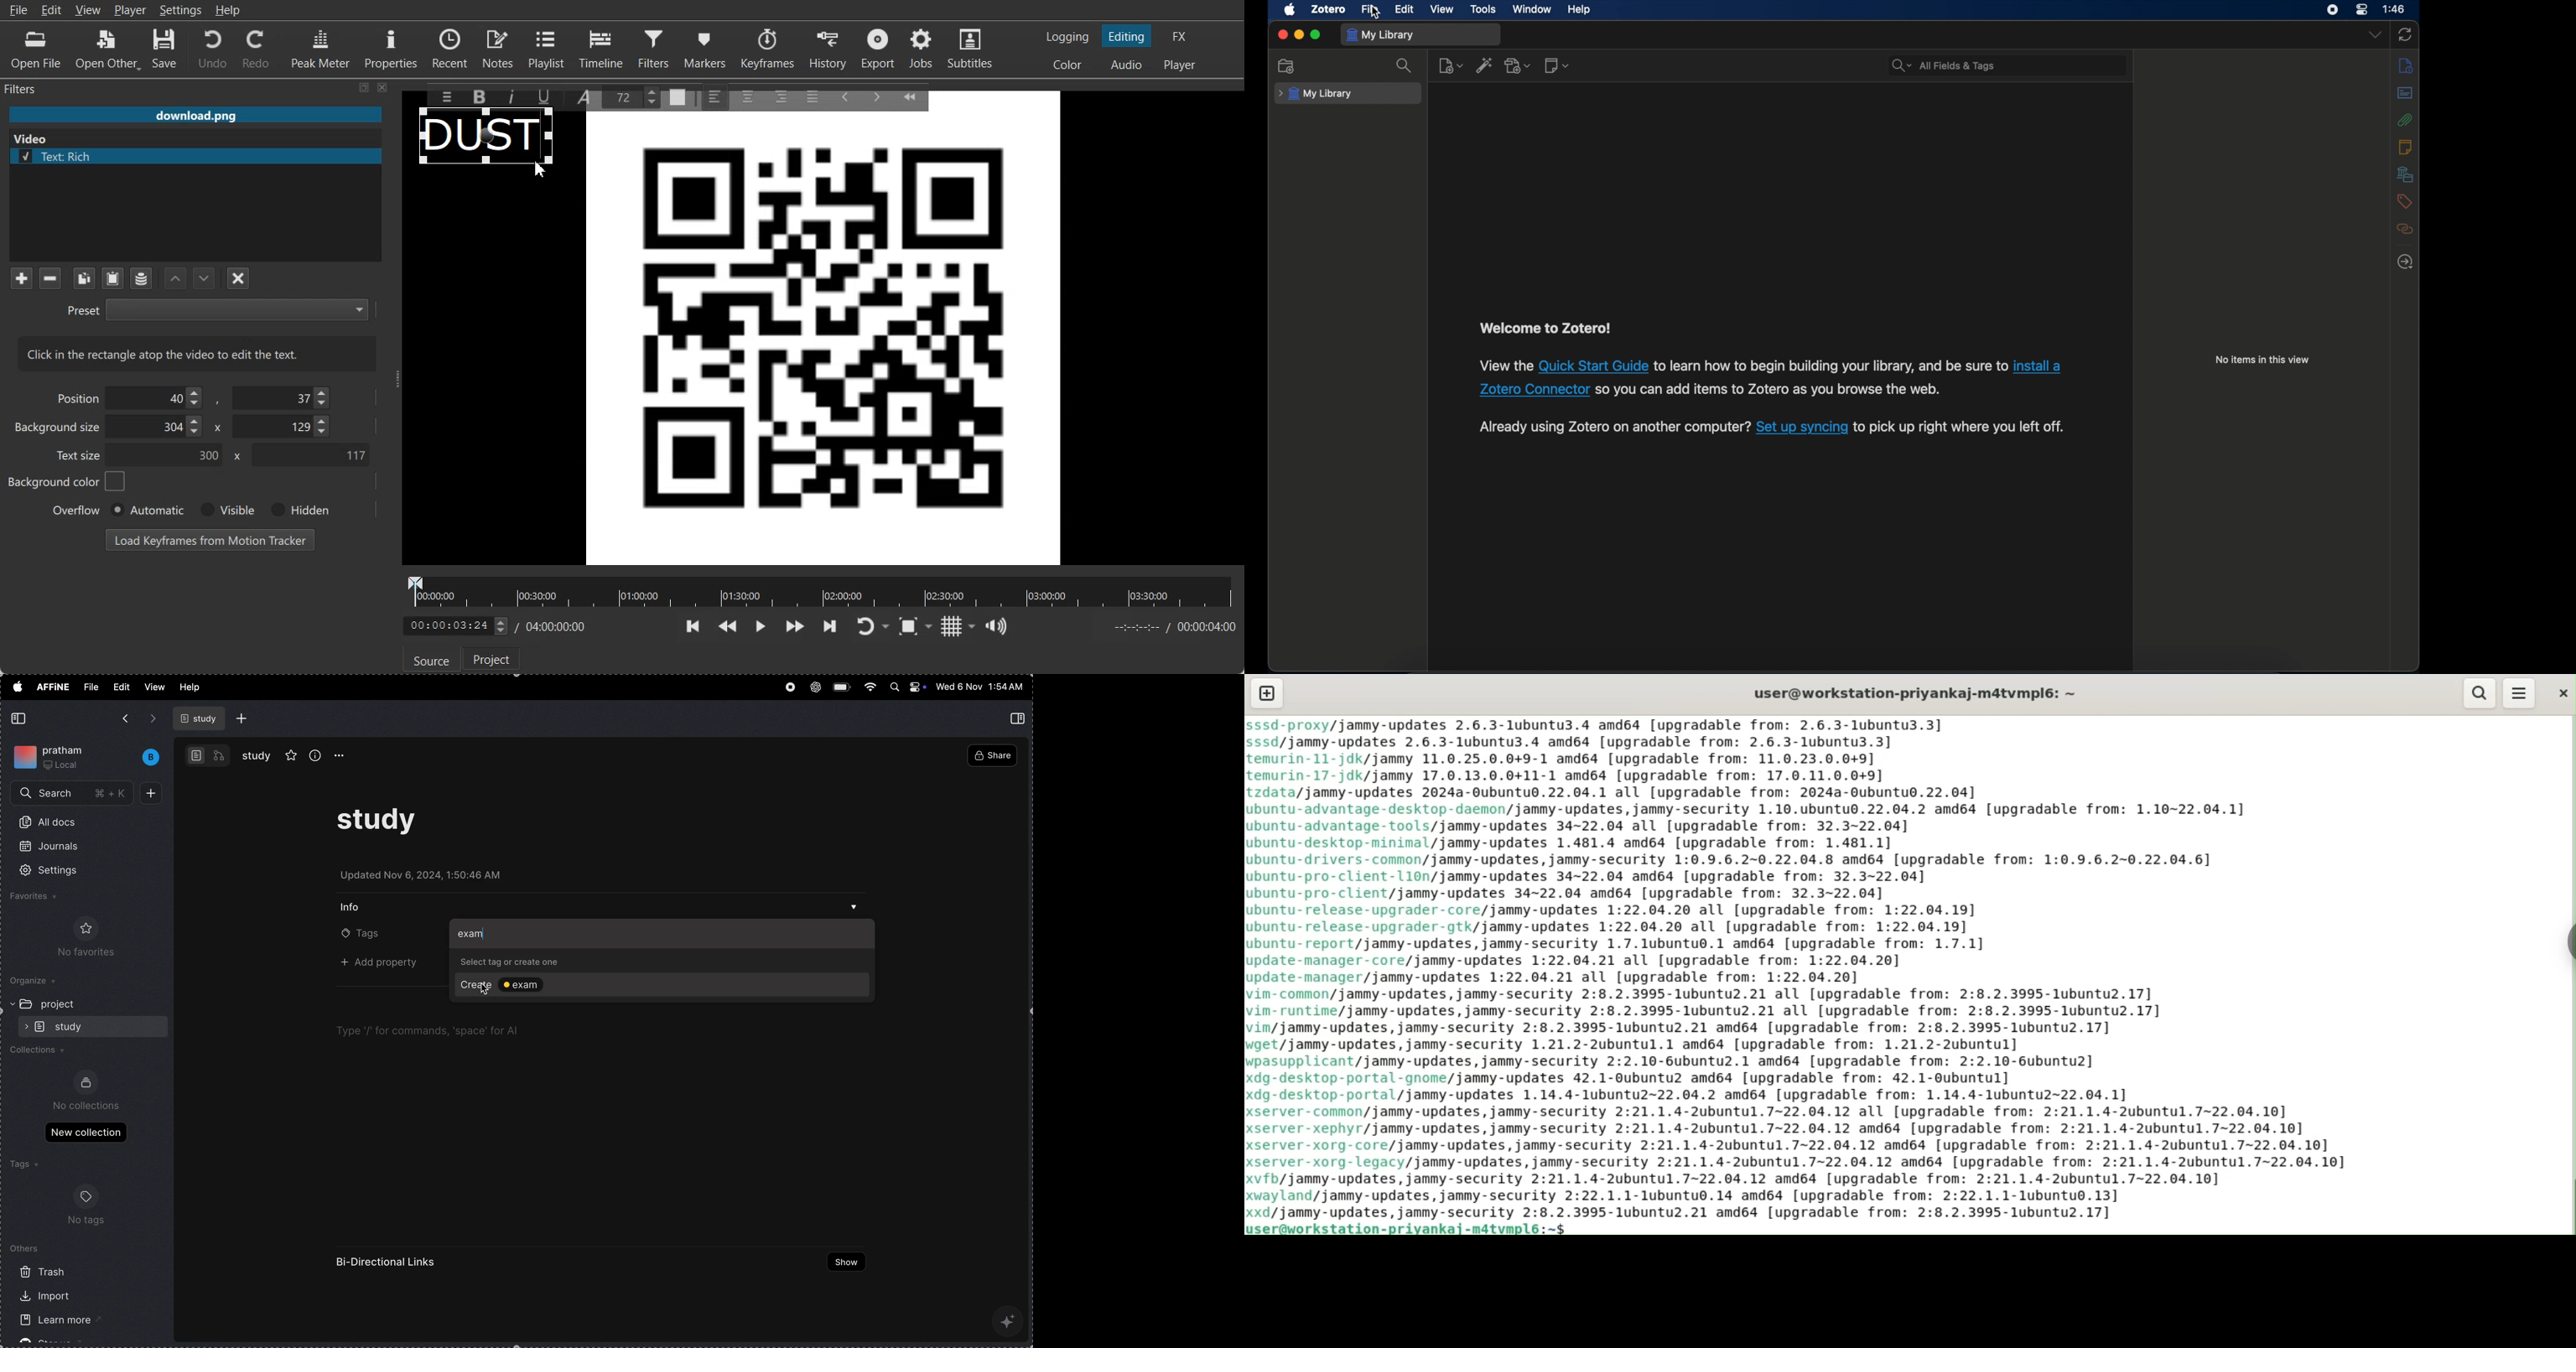  What do you see at coordinates (429, 877) in the screenshot?
I see `updated` at bounding box center [429, 877].